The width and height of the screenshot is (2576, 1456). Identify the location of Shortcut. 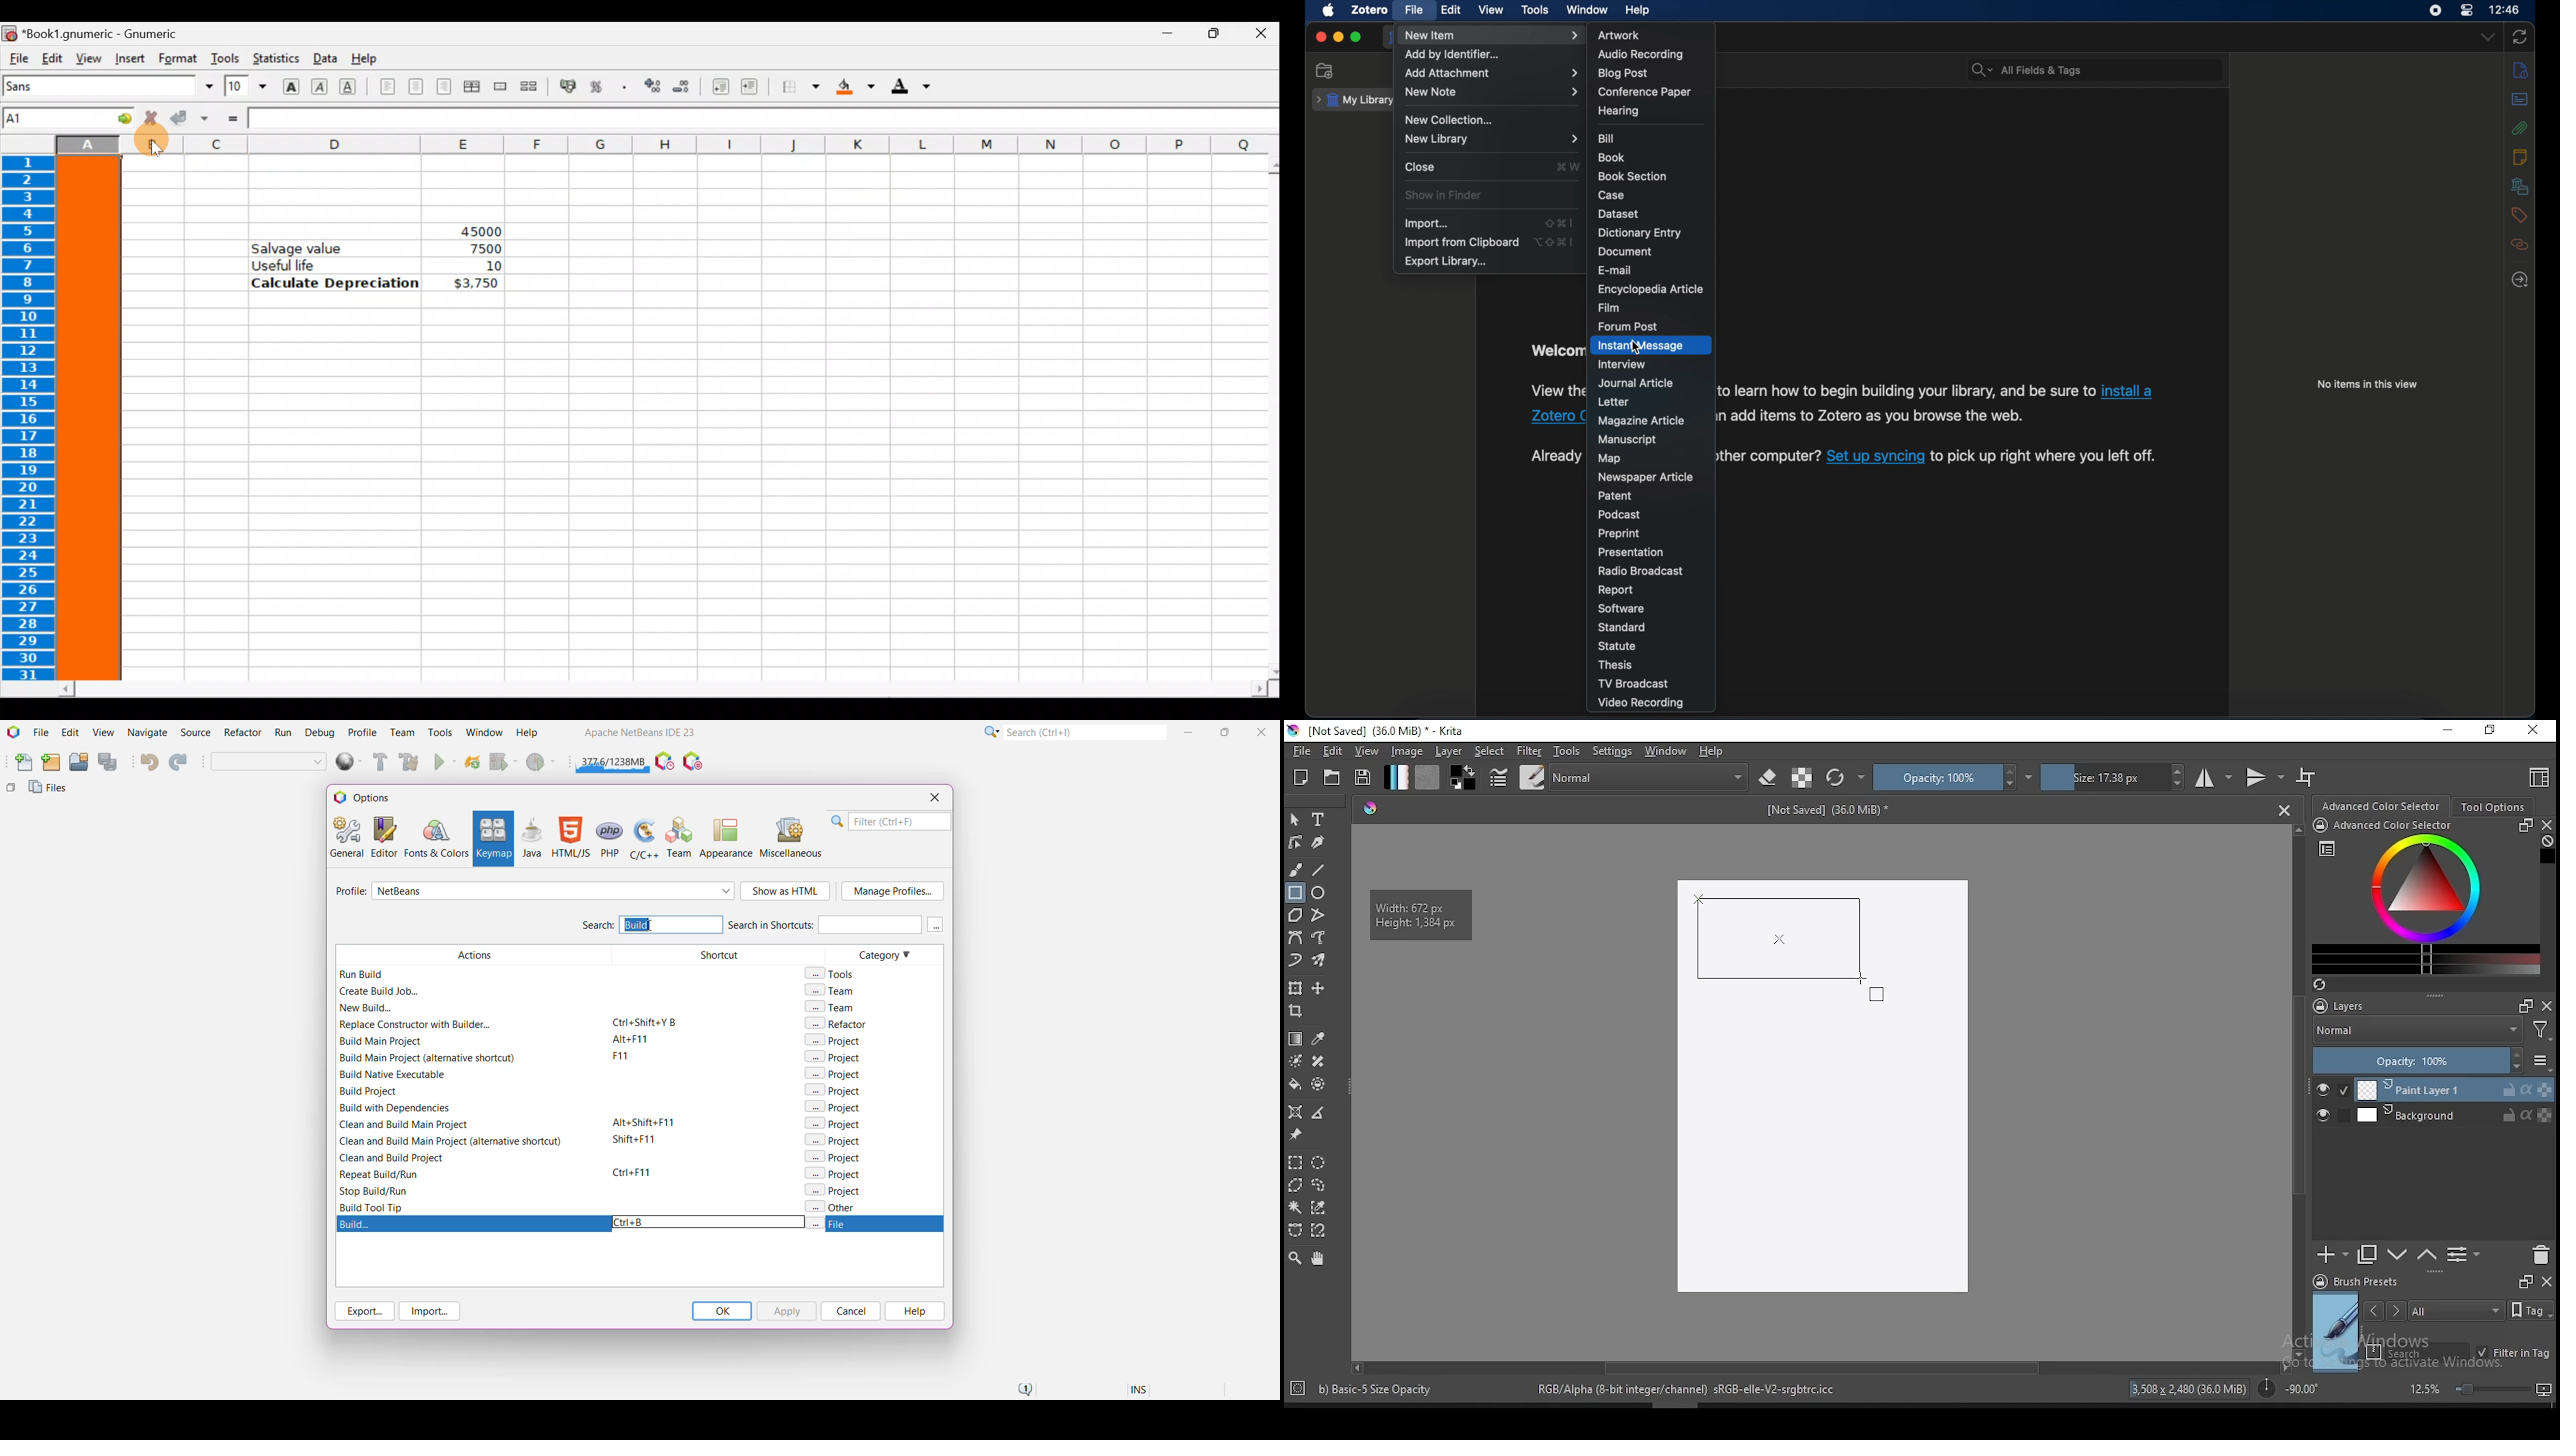
(713, 1079).